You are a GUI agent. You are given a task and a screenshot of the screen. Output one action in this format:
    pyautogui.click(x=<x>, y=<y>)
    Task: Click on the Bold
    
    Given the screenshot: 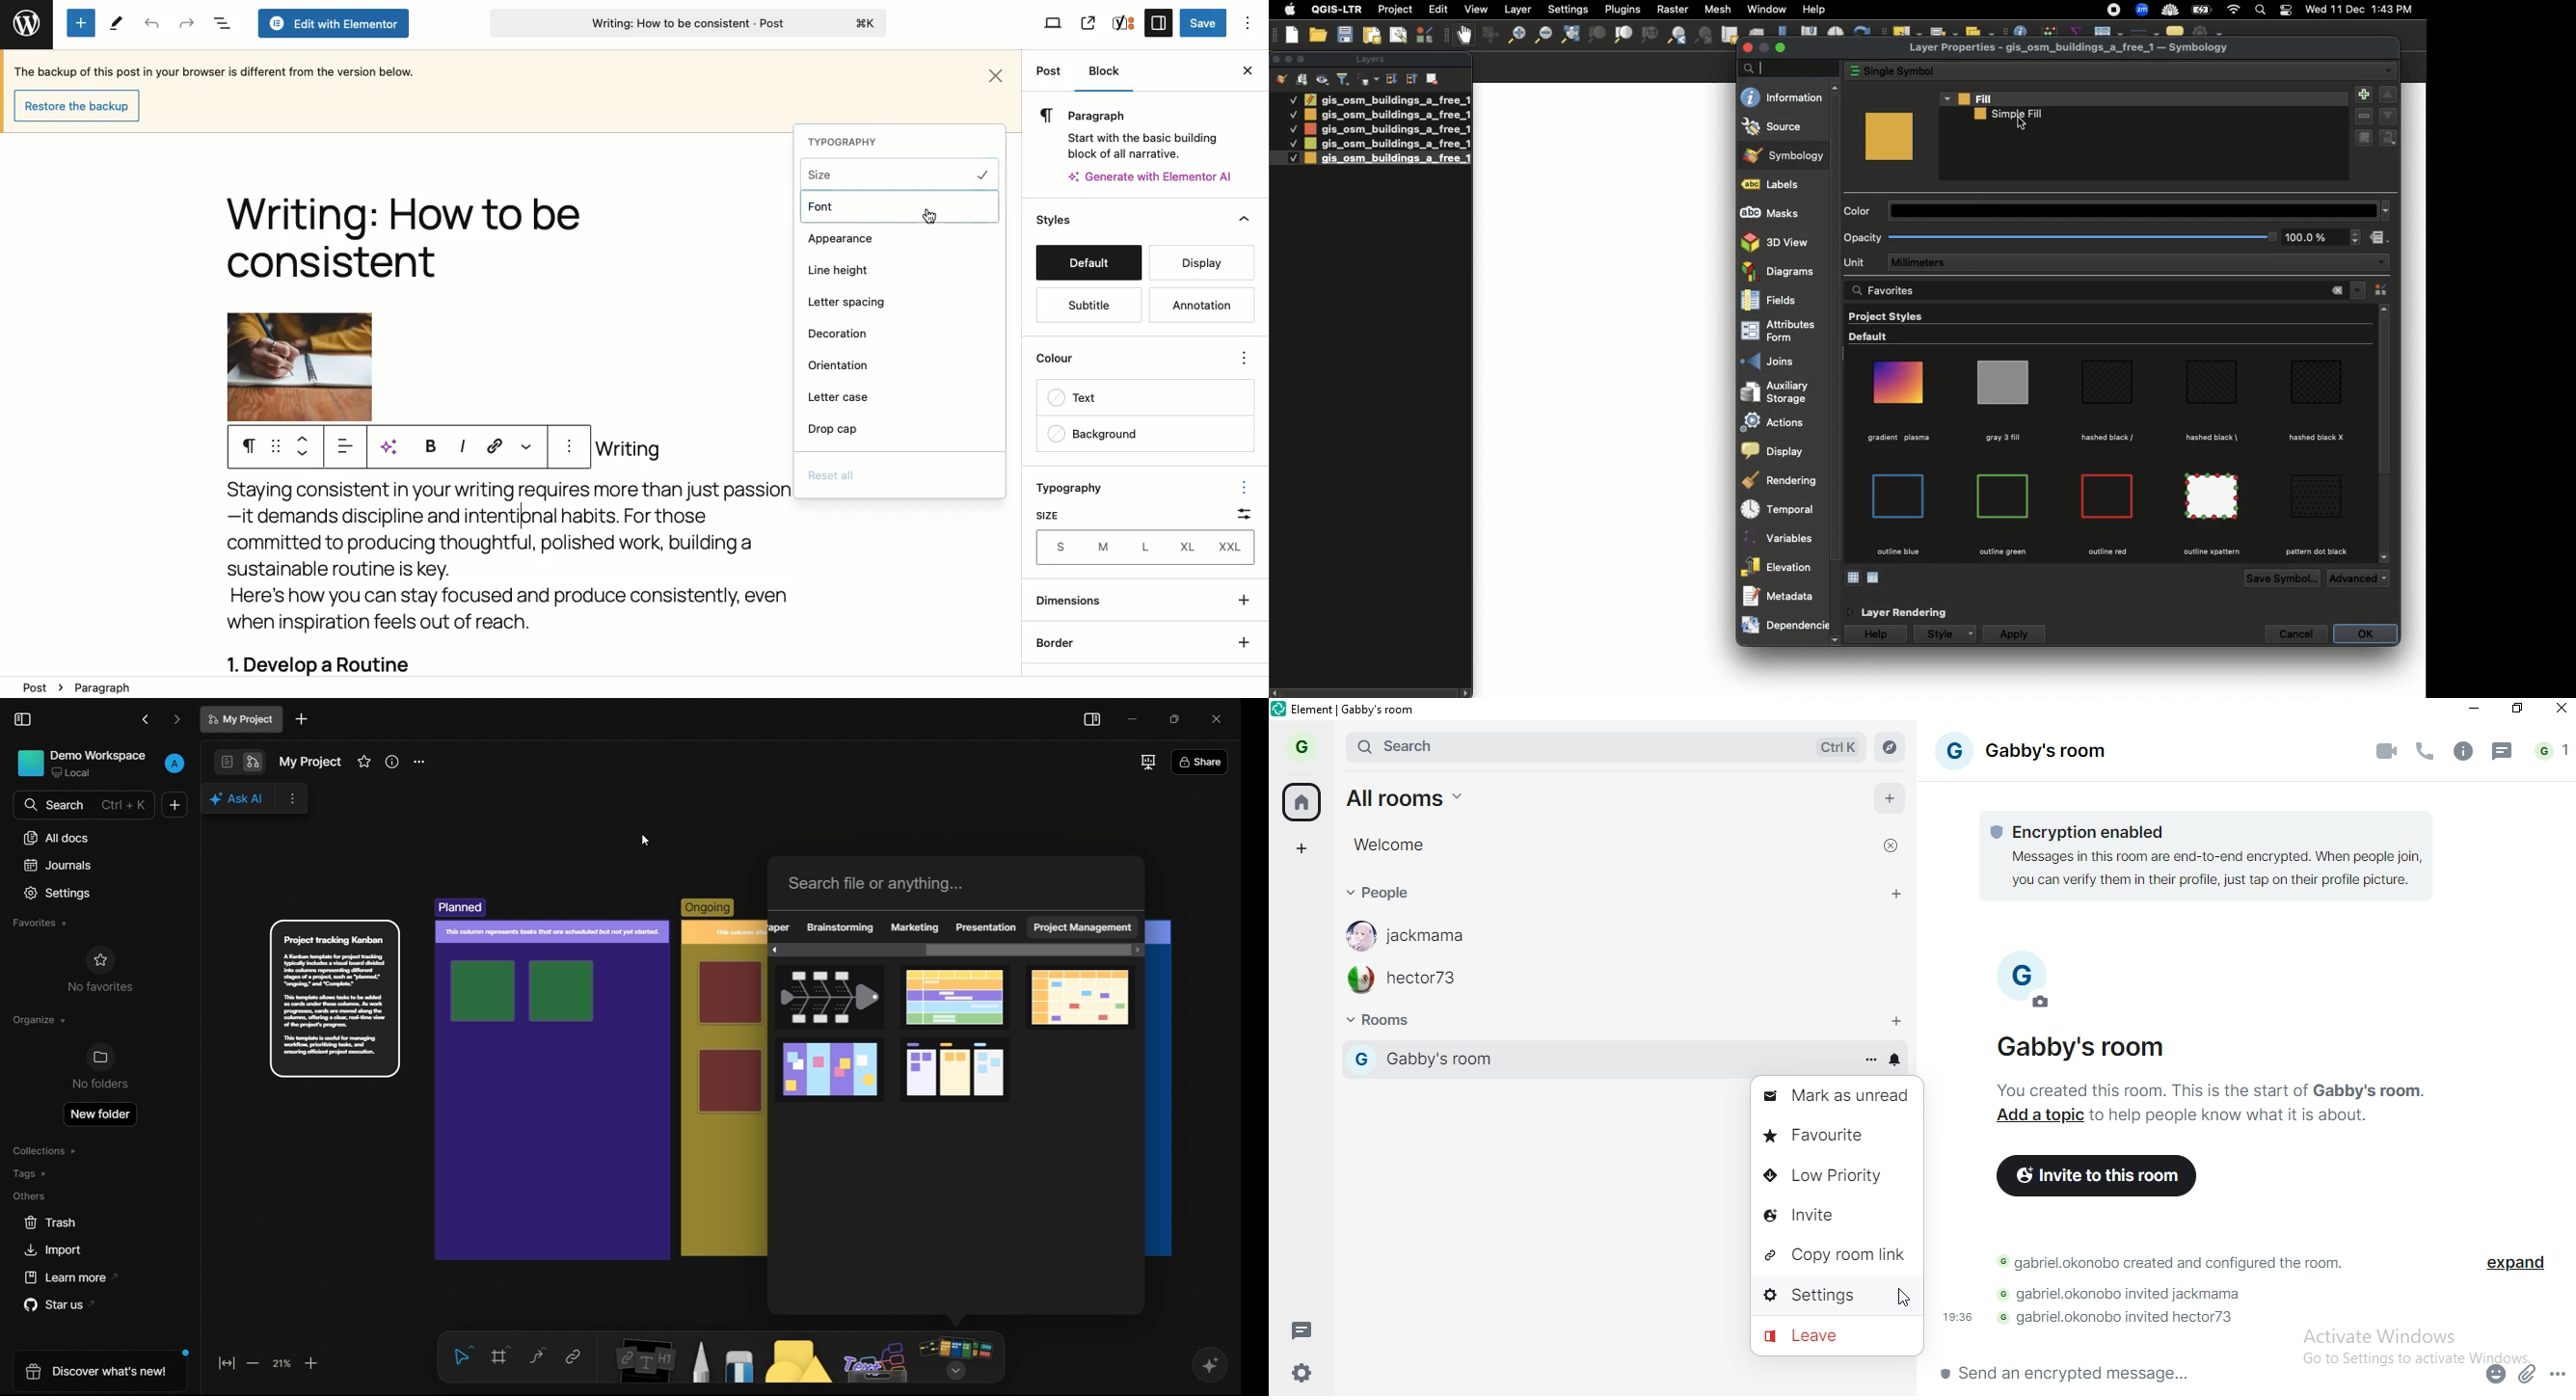 What is the action you would take?
    pyautogui.click(x=428, y=445)
    